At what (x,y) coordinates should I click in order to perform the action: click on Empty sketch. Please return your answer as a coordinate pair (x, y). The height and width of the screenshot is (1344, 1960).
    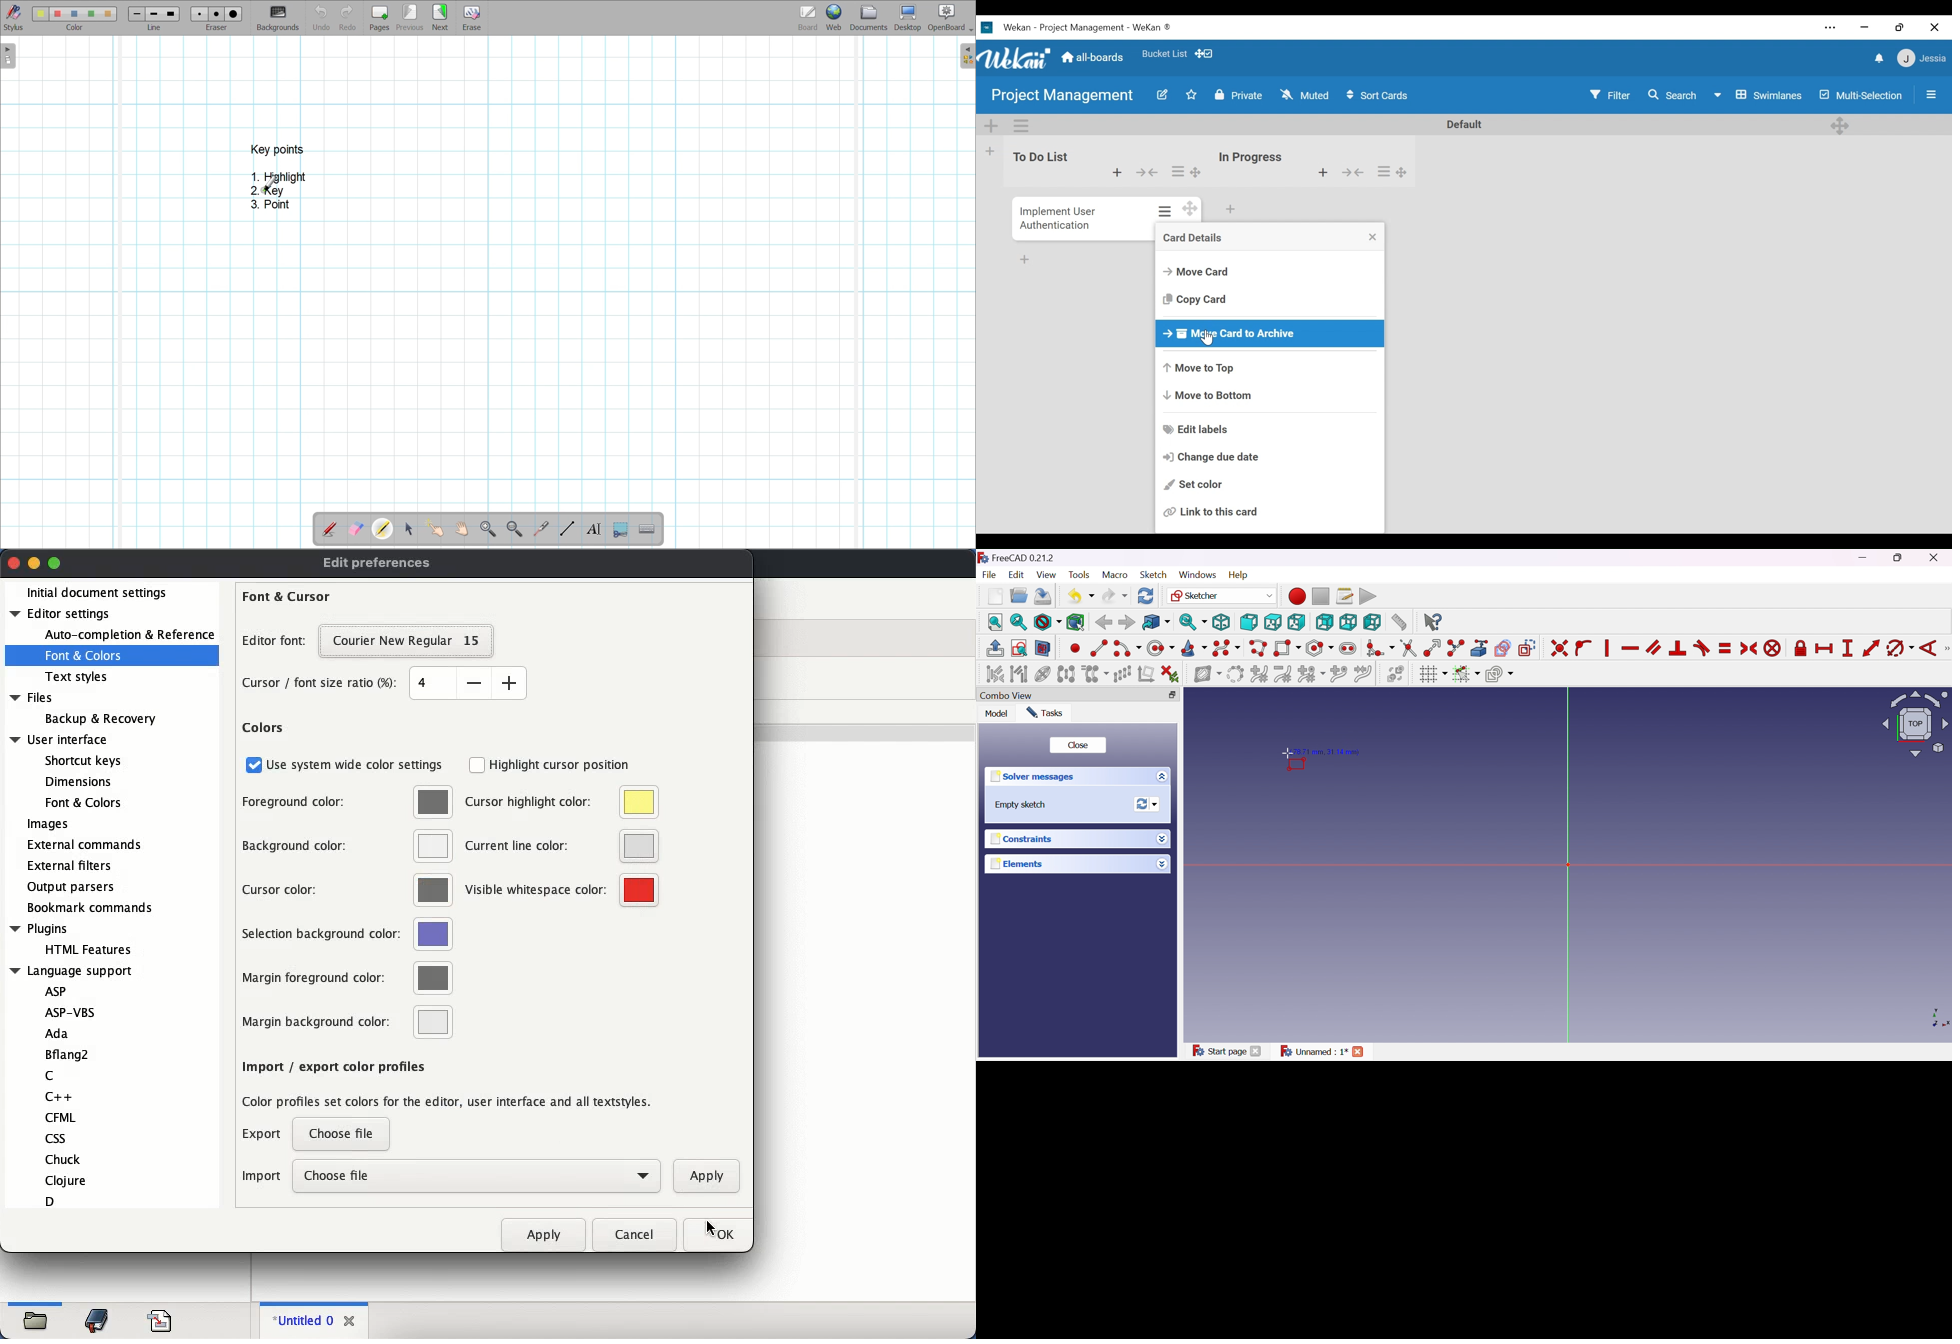
    Looking at the image, I should click on (1018, 805).